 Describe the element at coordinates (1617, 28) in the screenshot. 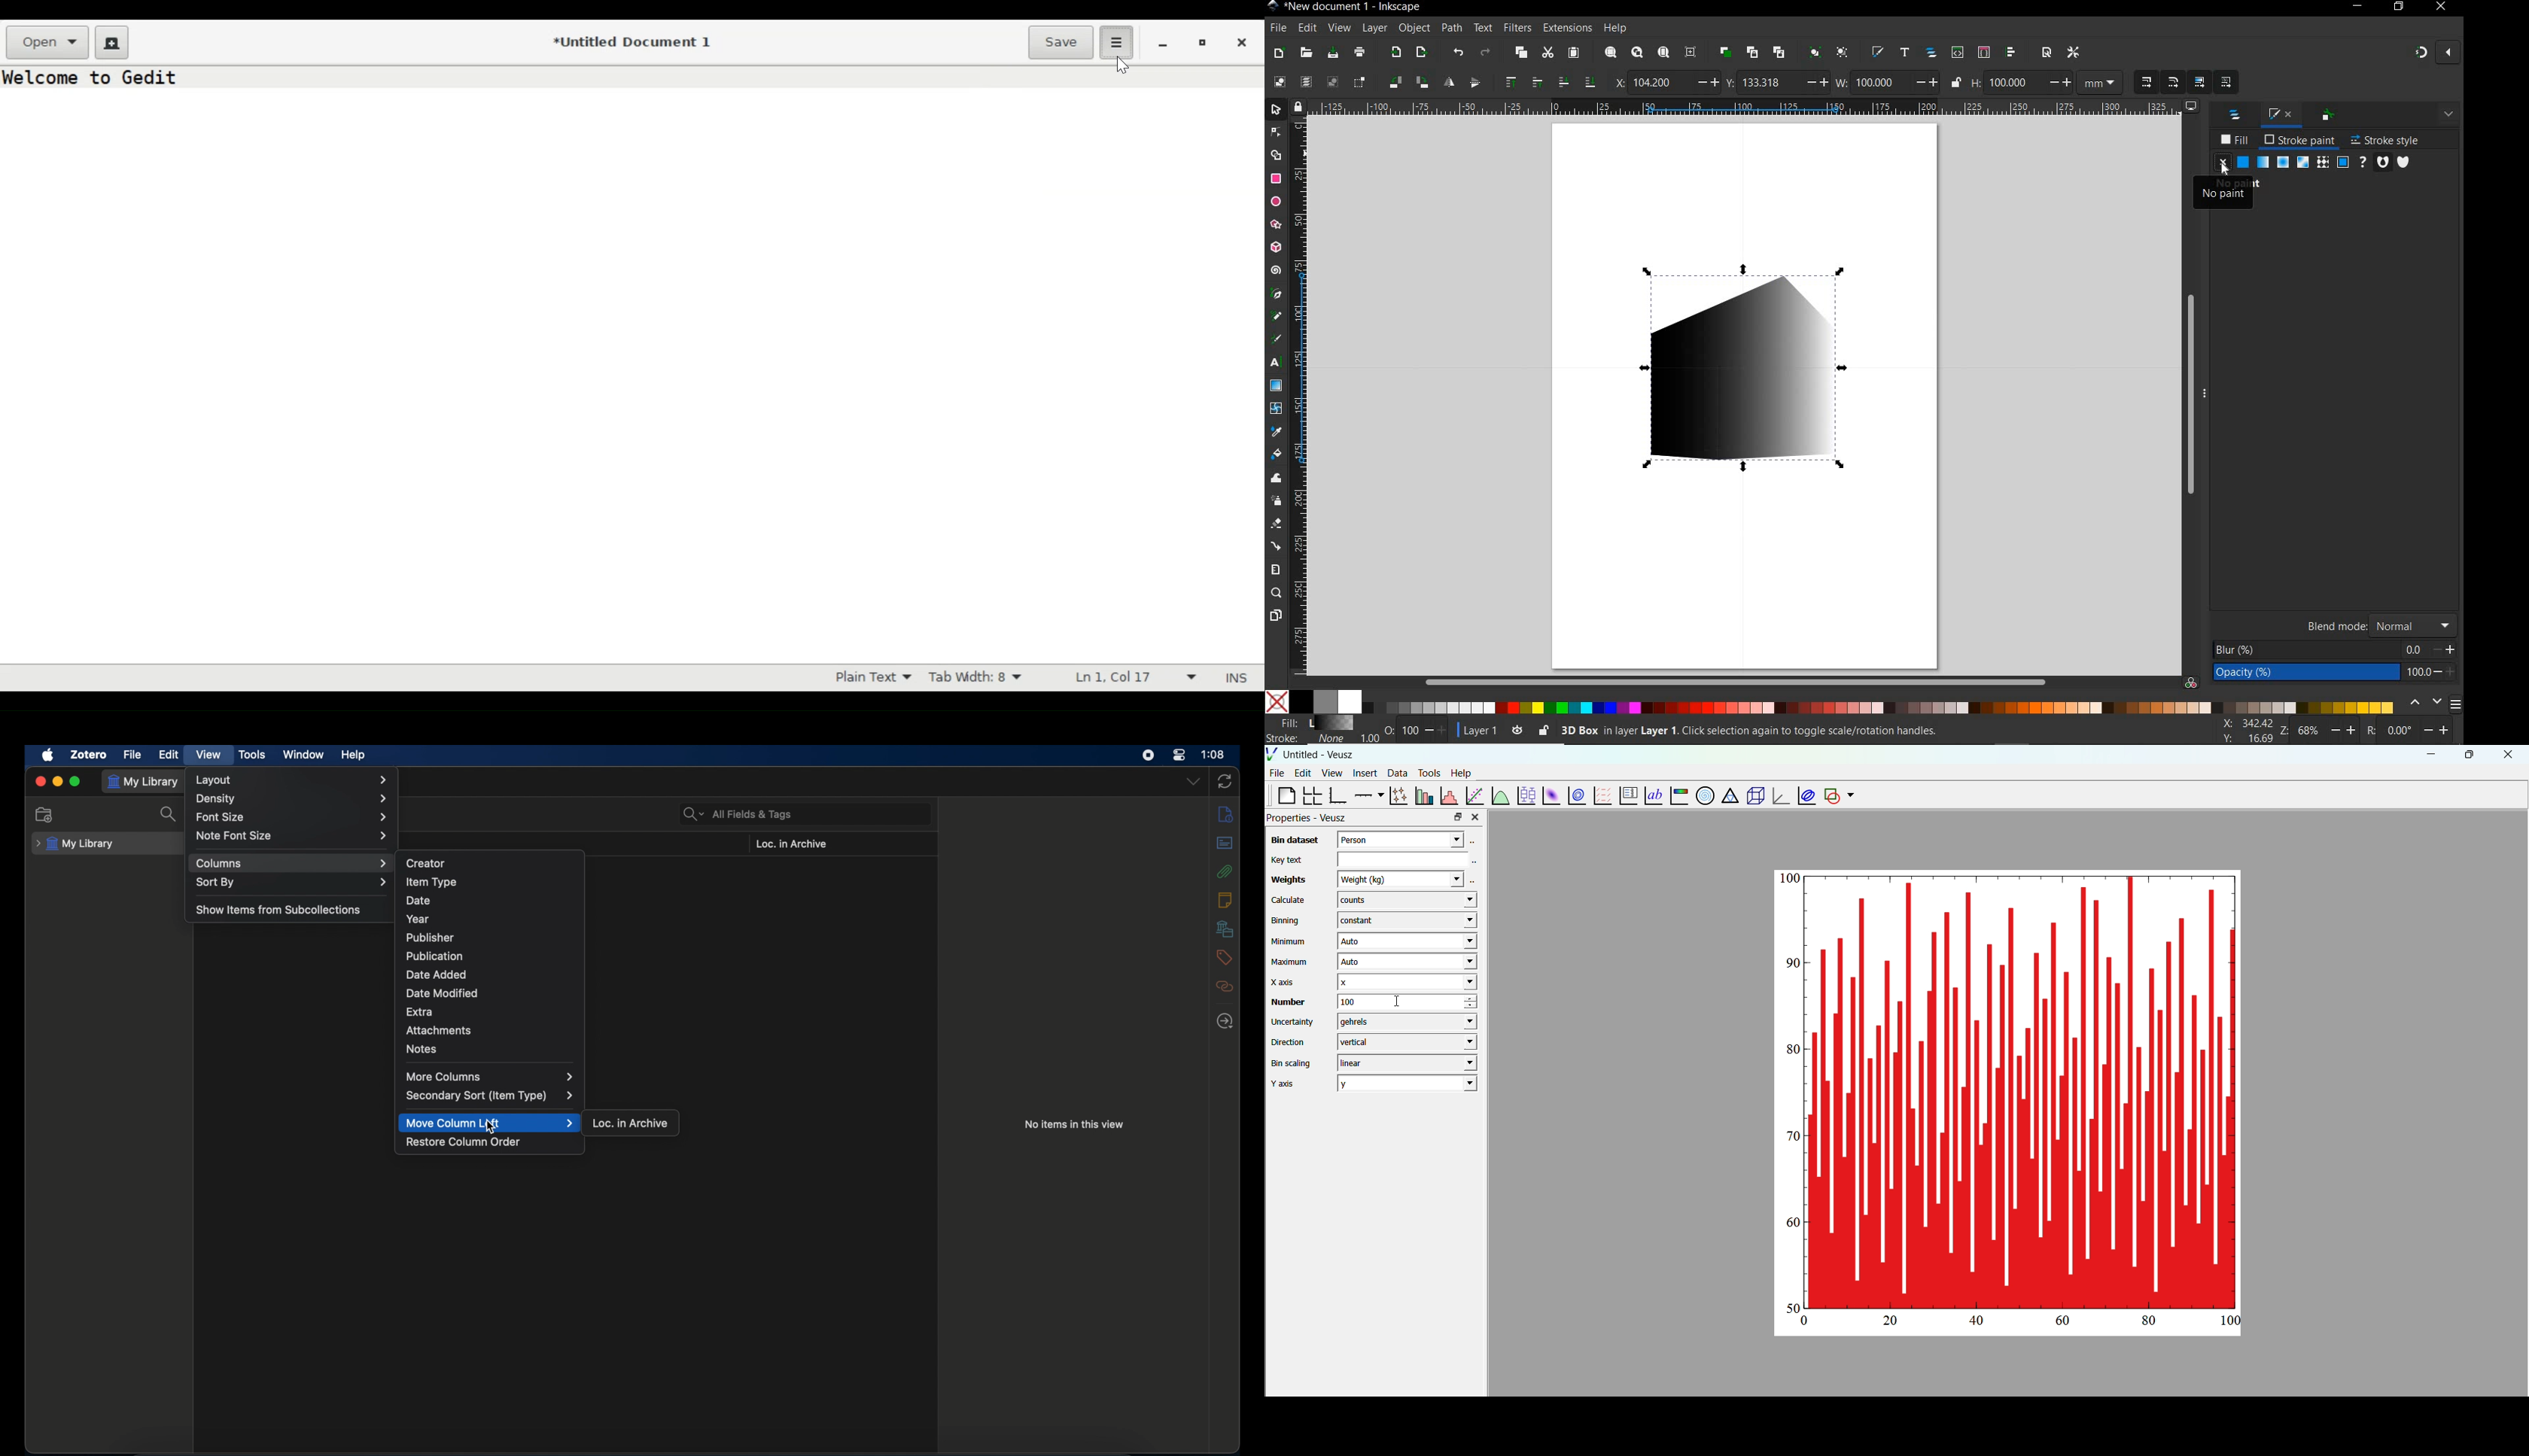

I see `HELP` at that location.